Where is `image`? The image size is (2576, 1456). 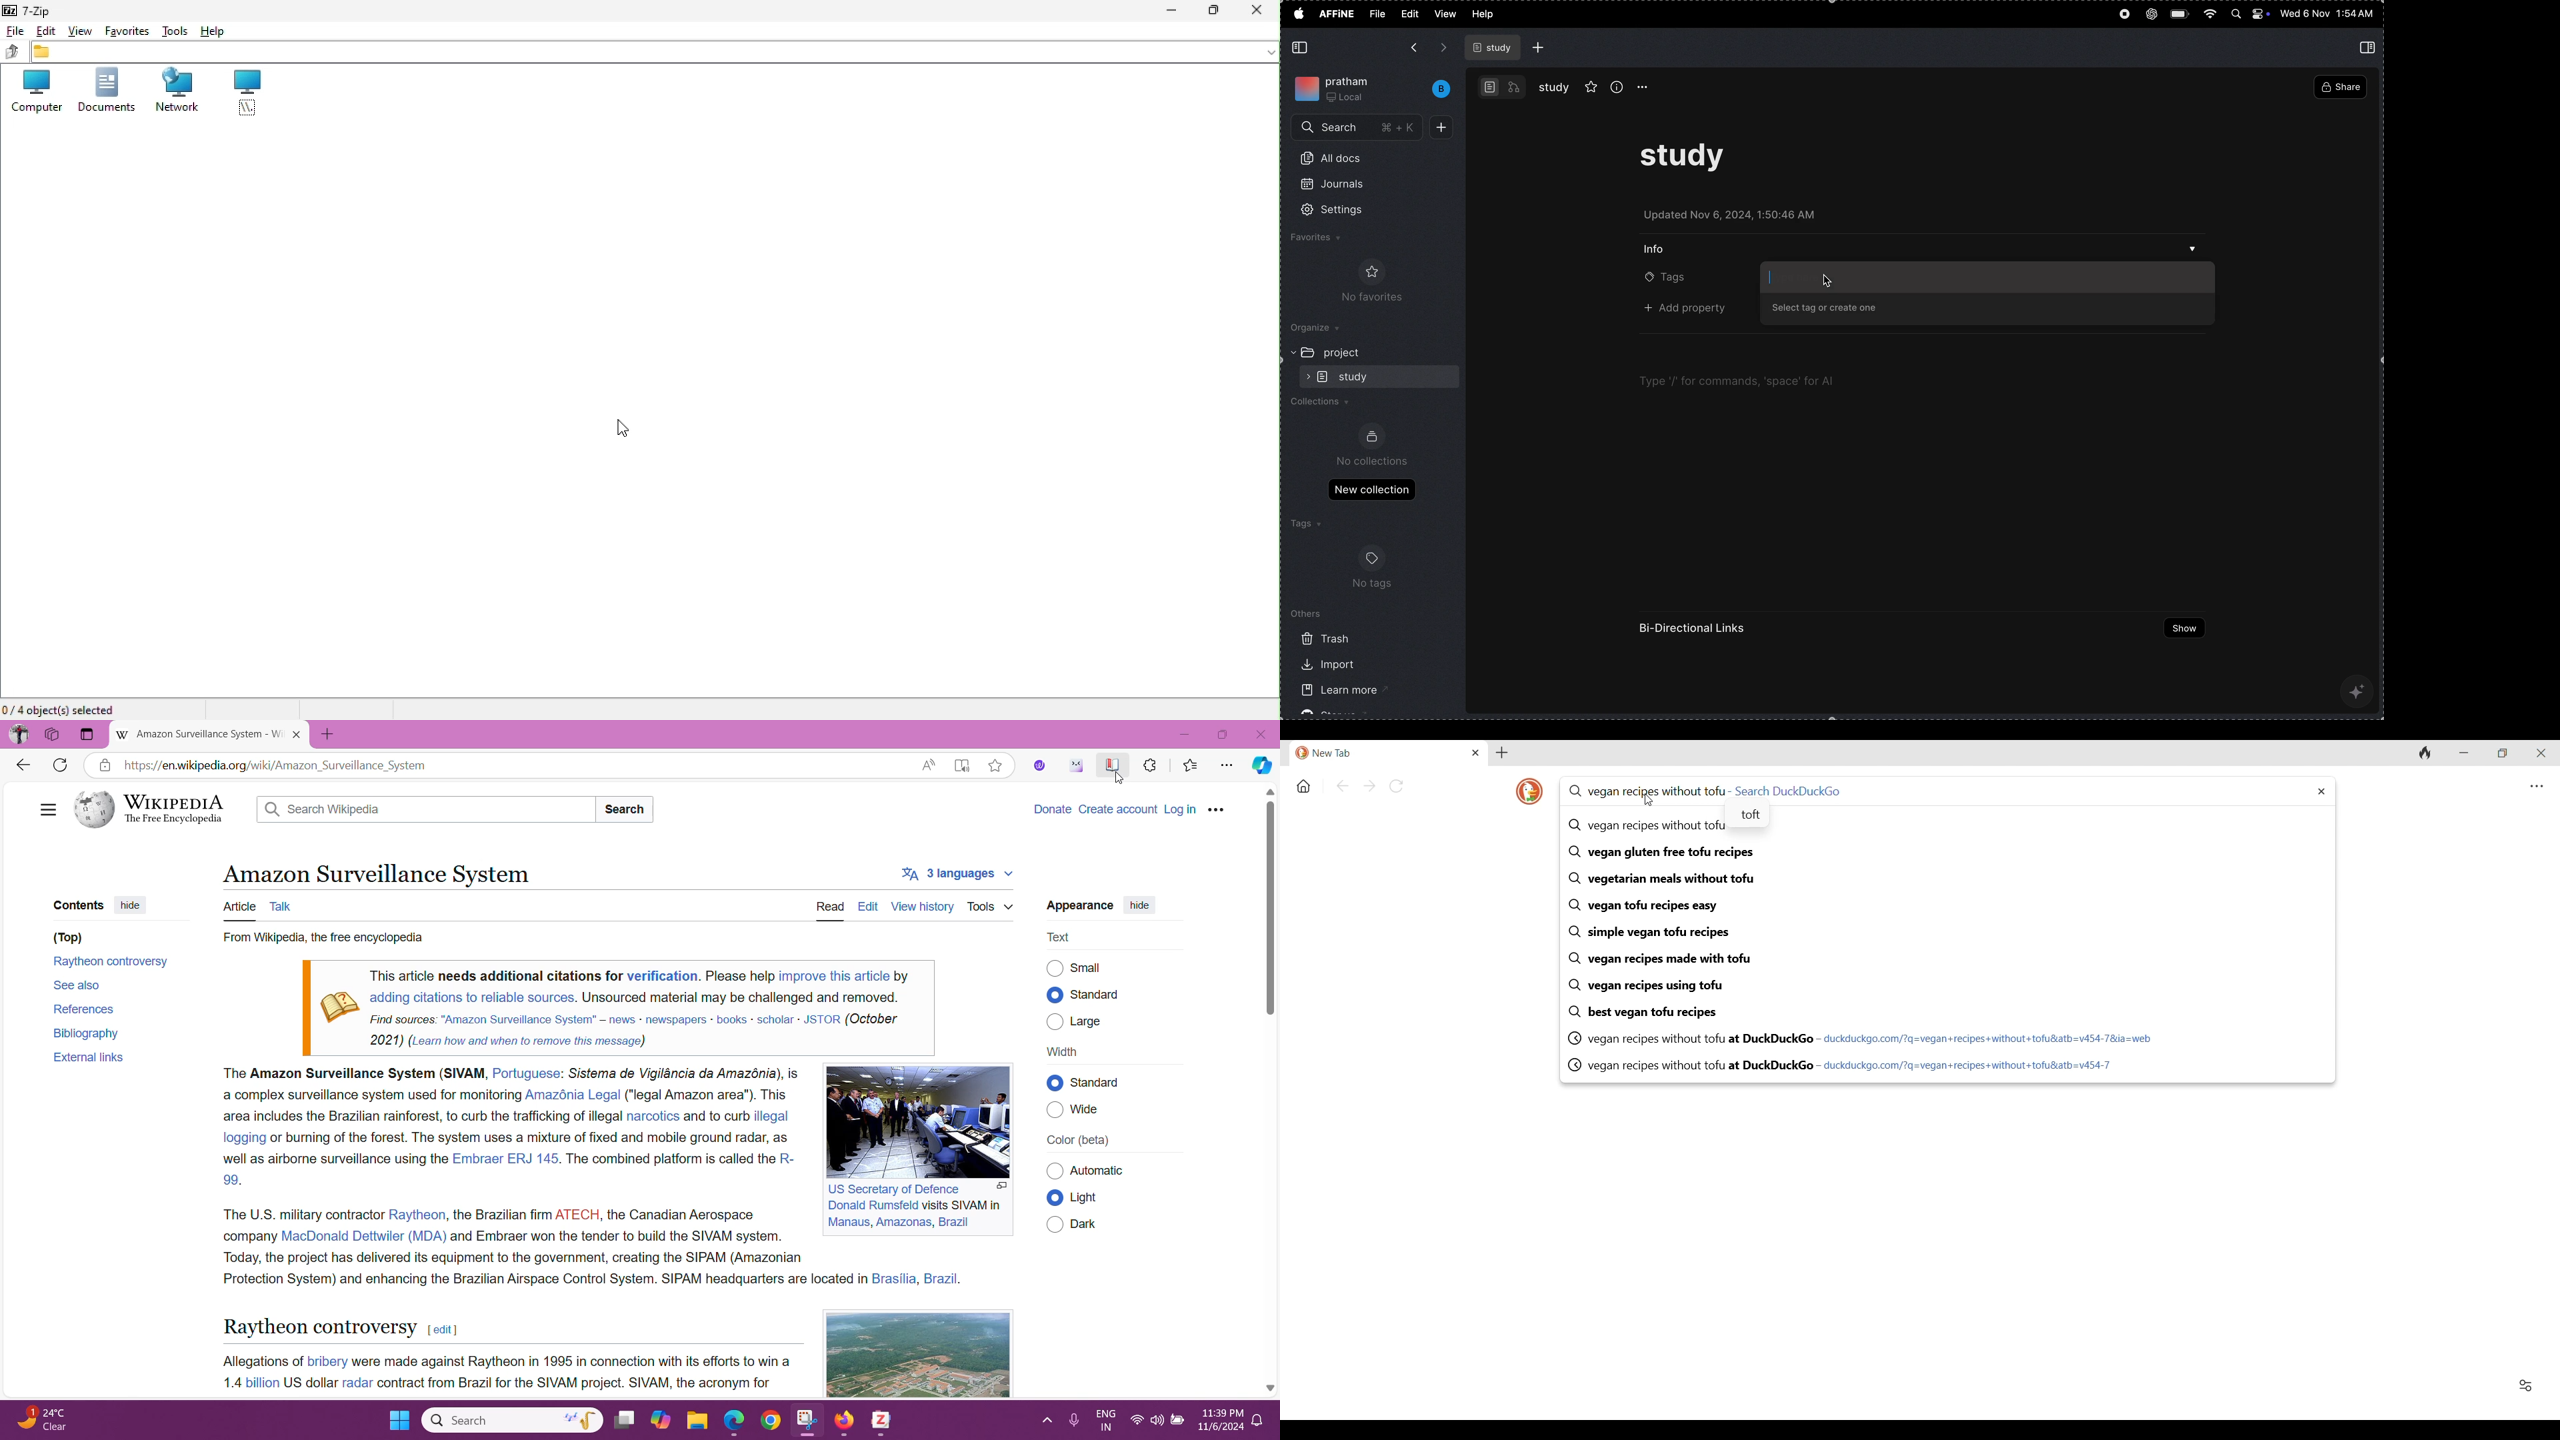
image is located at coordinates (911, 1120).